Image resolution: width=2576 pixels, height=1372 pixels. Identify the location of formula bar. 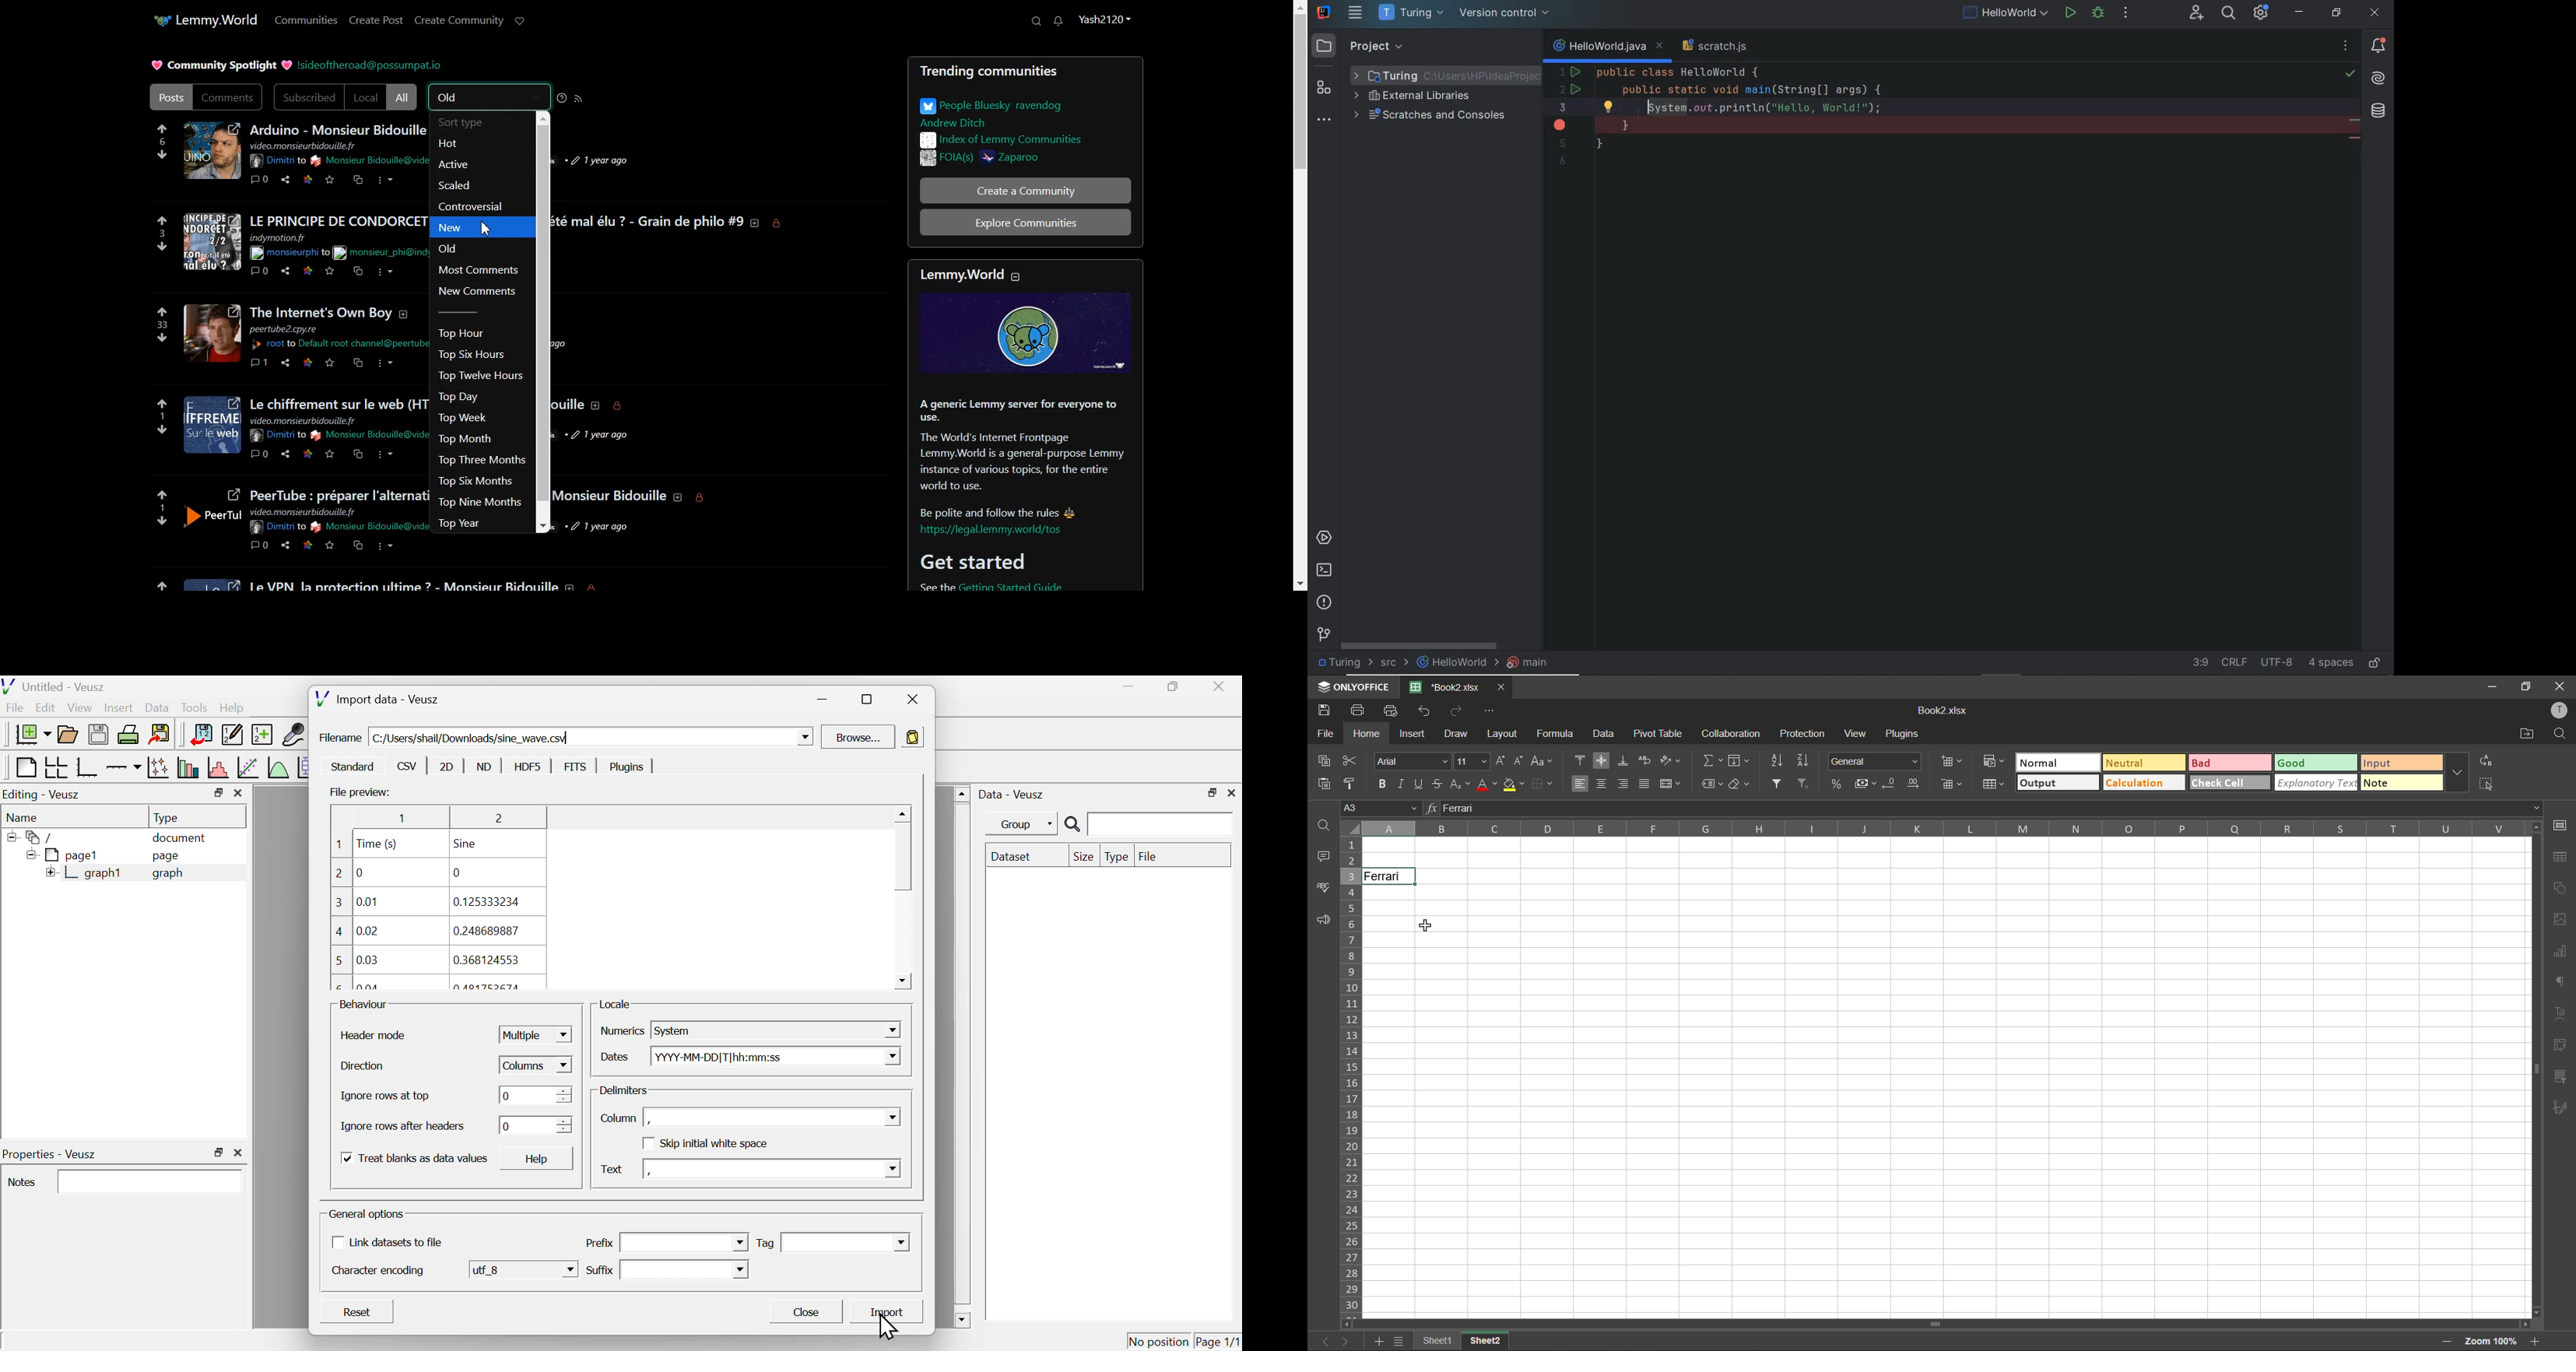
(1984, 808).